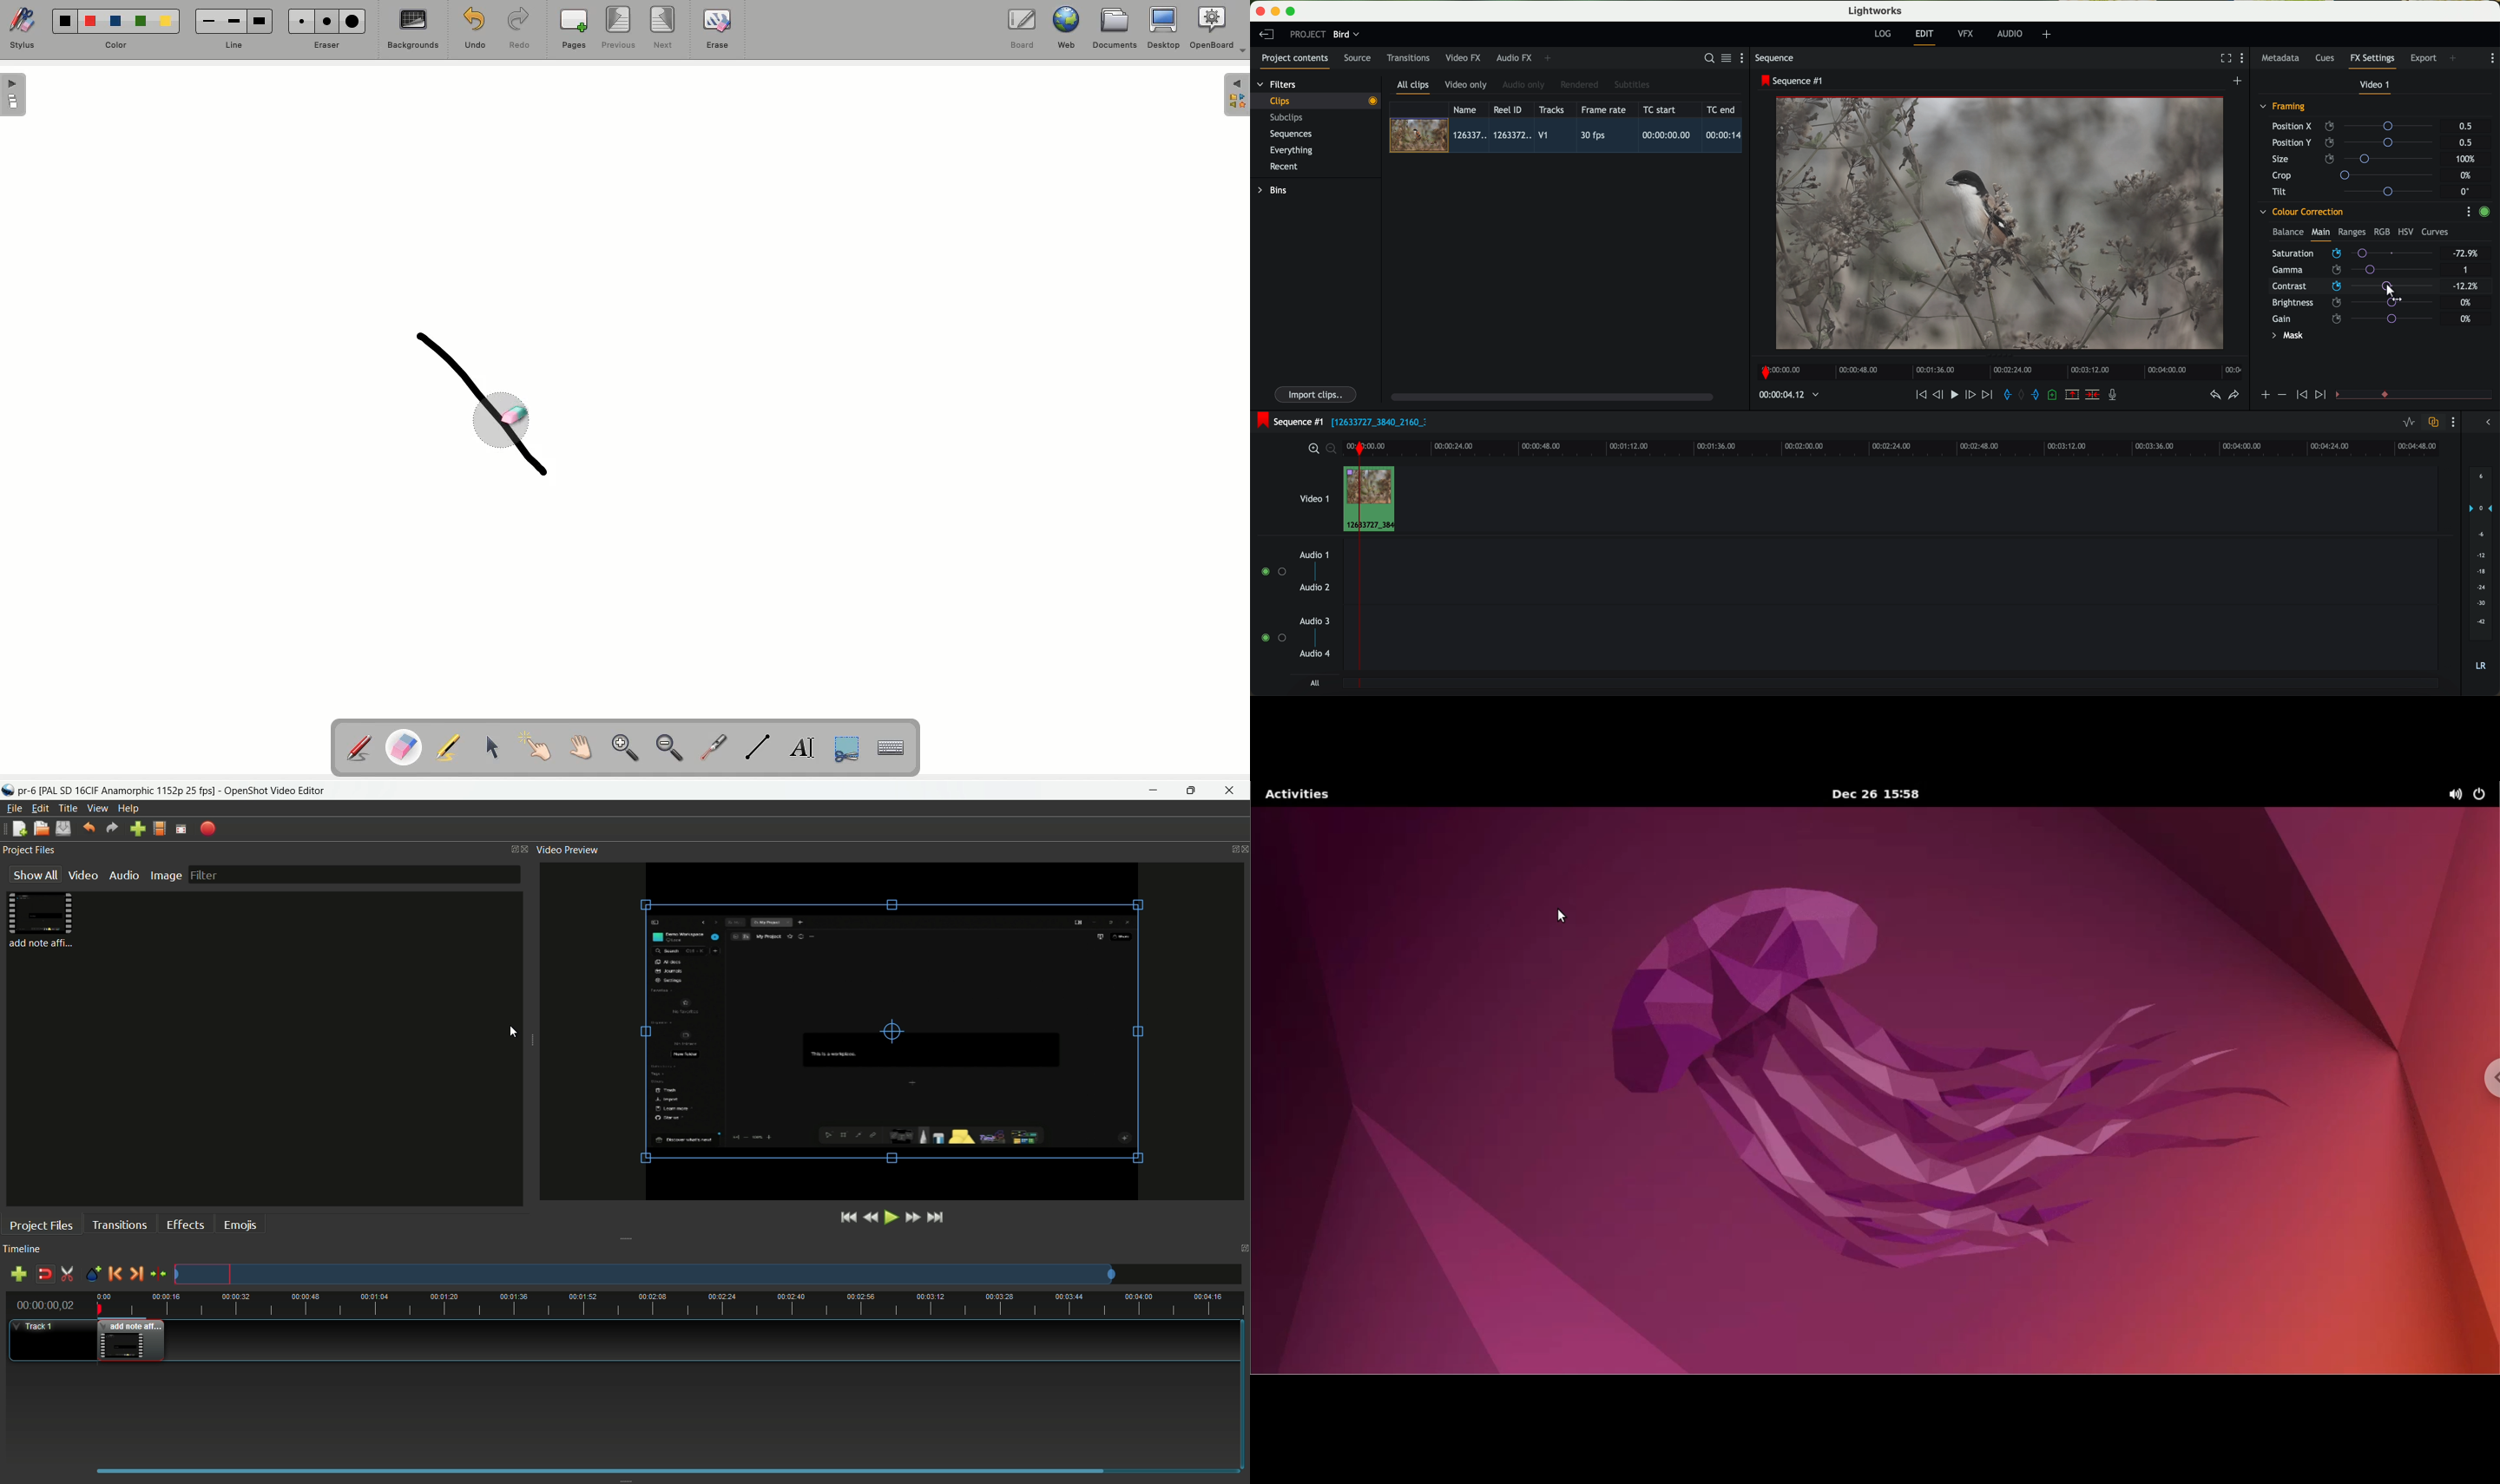 This screenshot has height=1484, width=2520. What do you see at coordinates (96, 808) in the screenshot?
I see `view menu` at bounding box center [96, 808].